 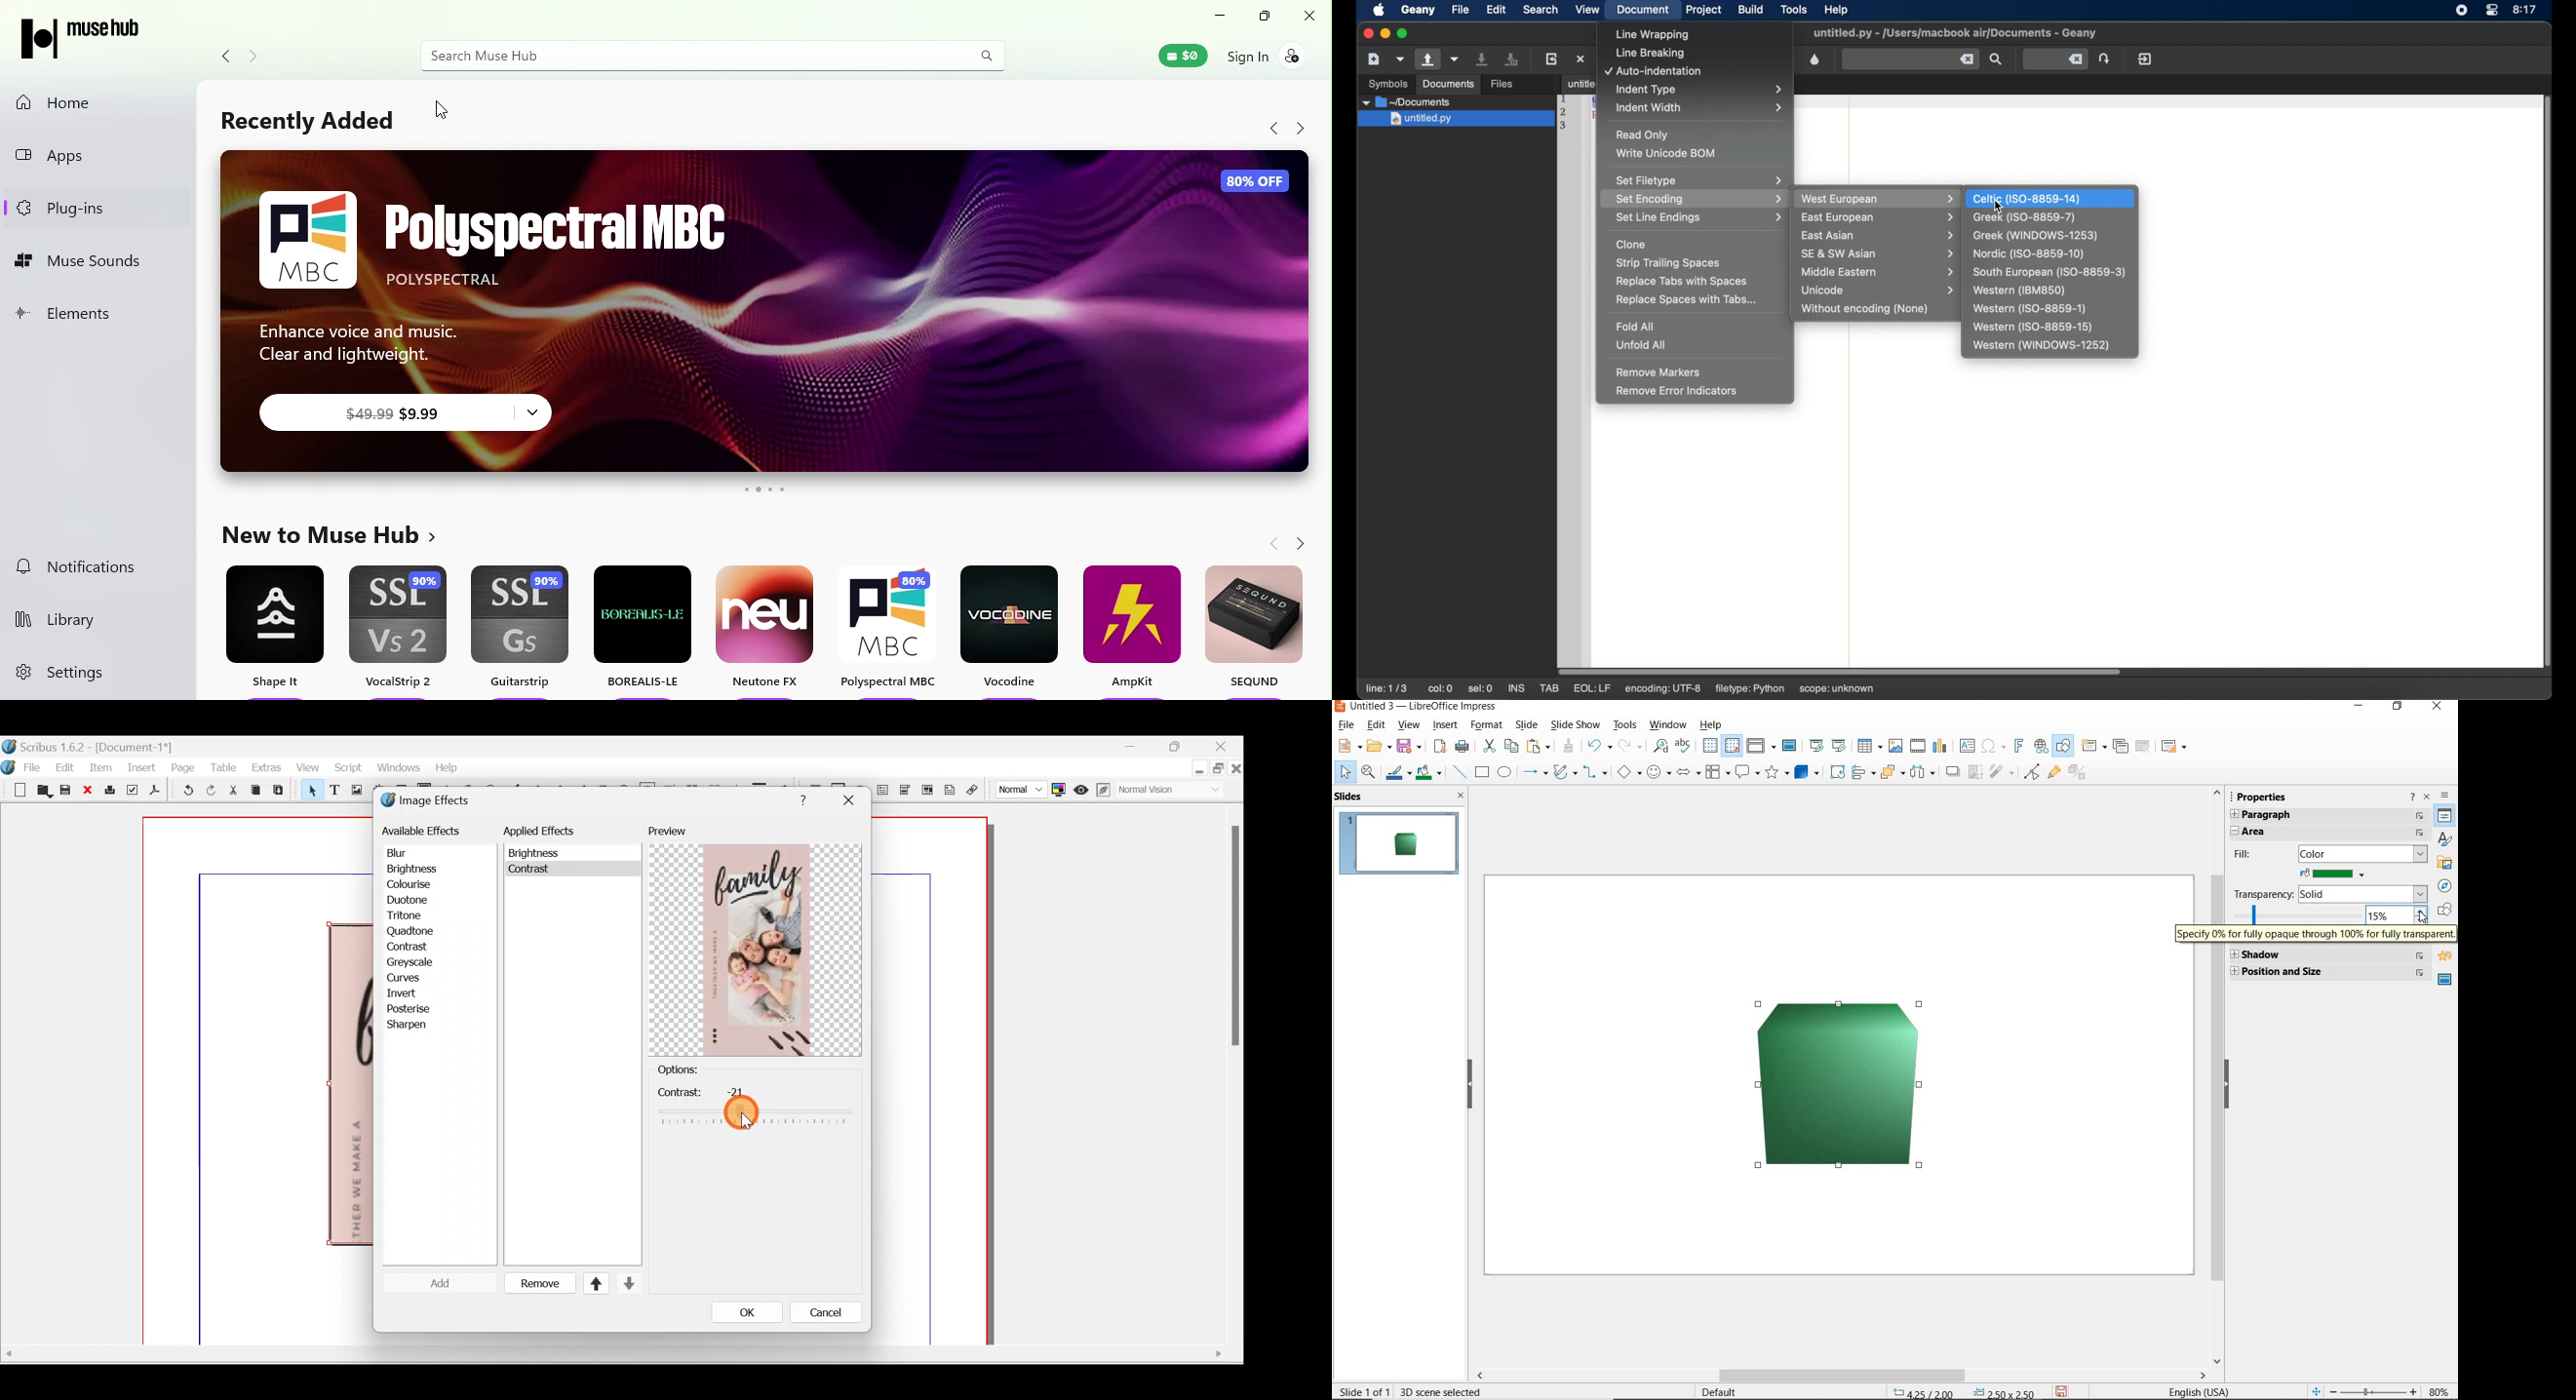 What do you see at coordinates (2314, 937) in the screenshot?
I see `SPECIFY 0% FOR FULLY OPAQUE THROUGH 100% FOR FULLY TRANSPARENT` at bounding box center [2314, 937].